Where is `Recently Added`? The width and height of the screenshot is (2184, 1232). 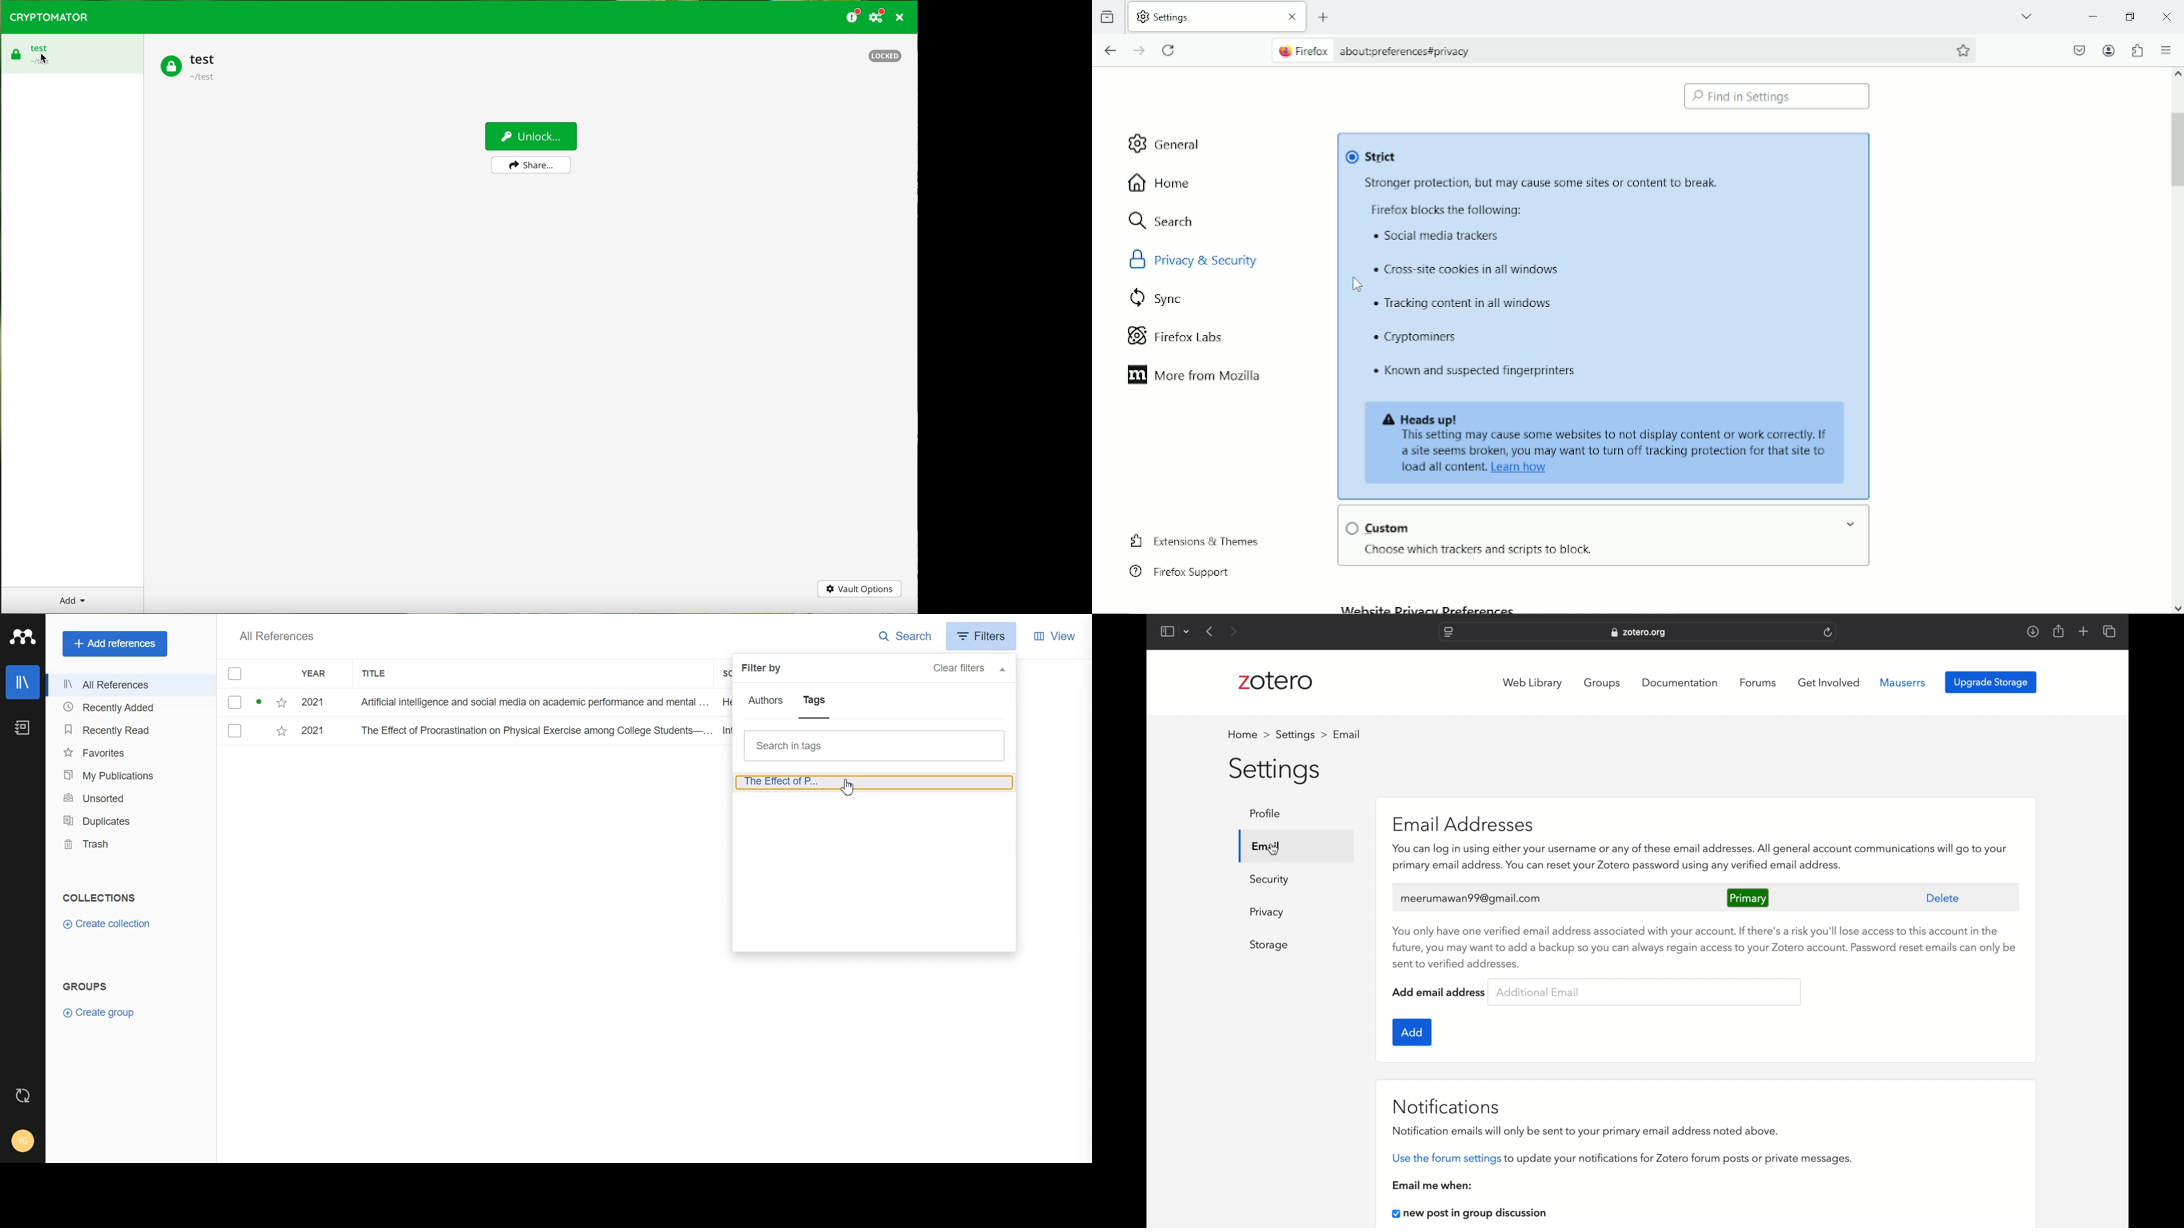 Recently Added is located at coordinates (122, 707).